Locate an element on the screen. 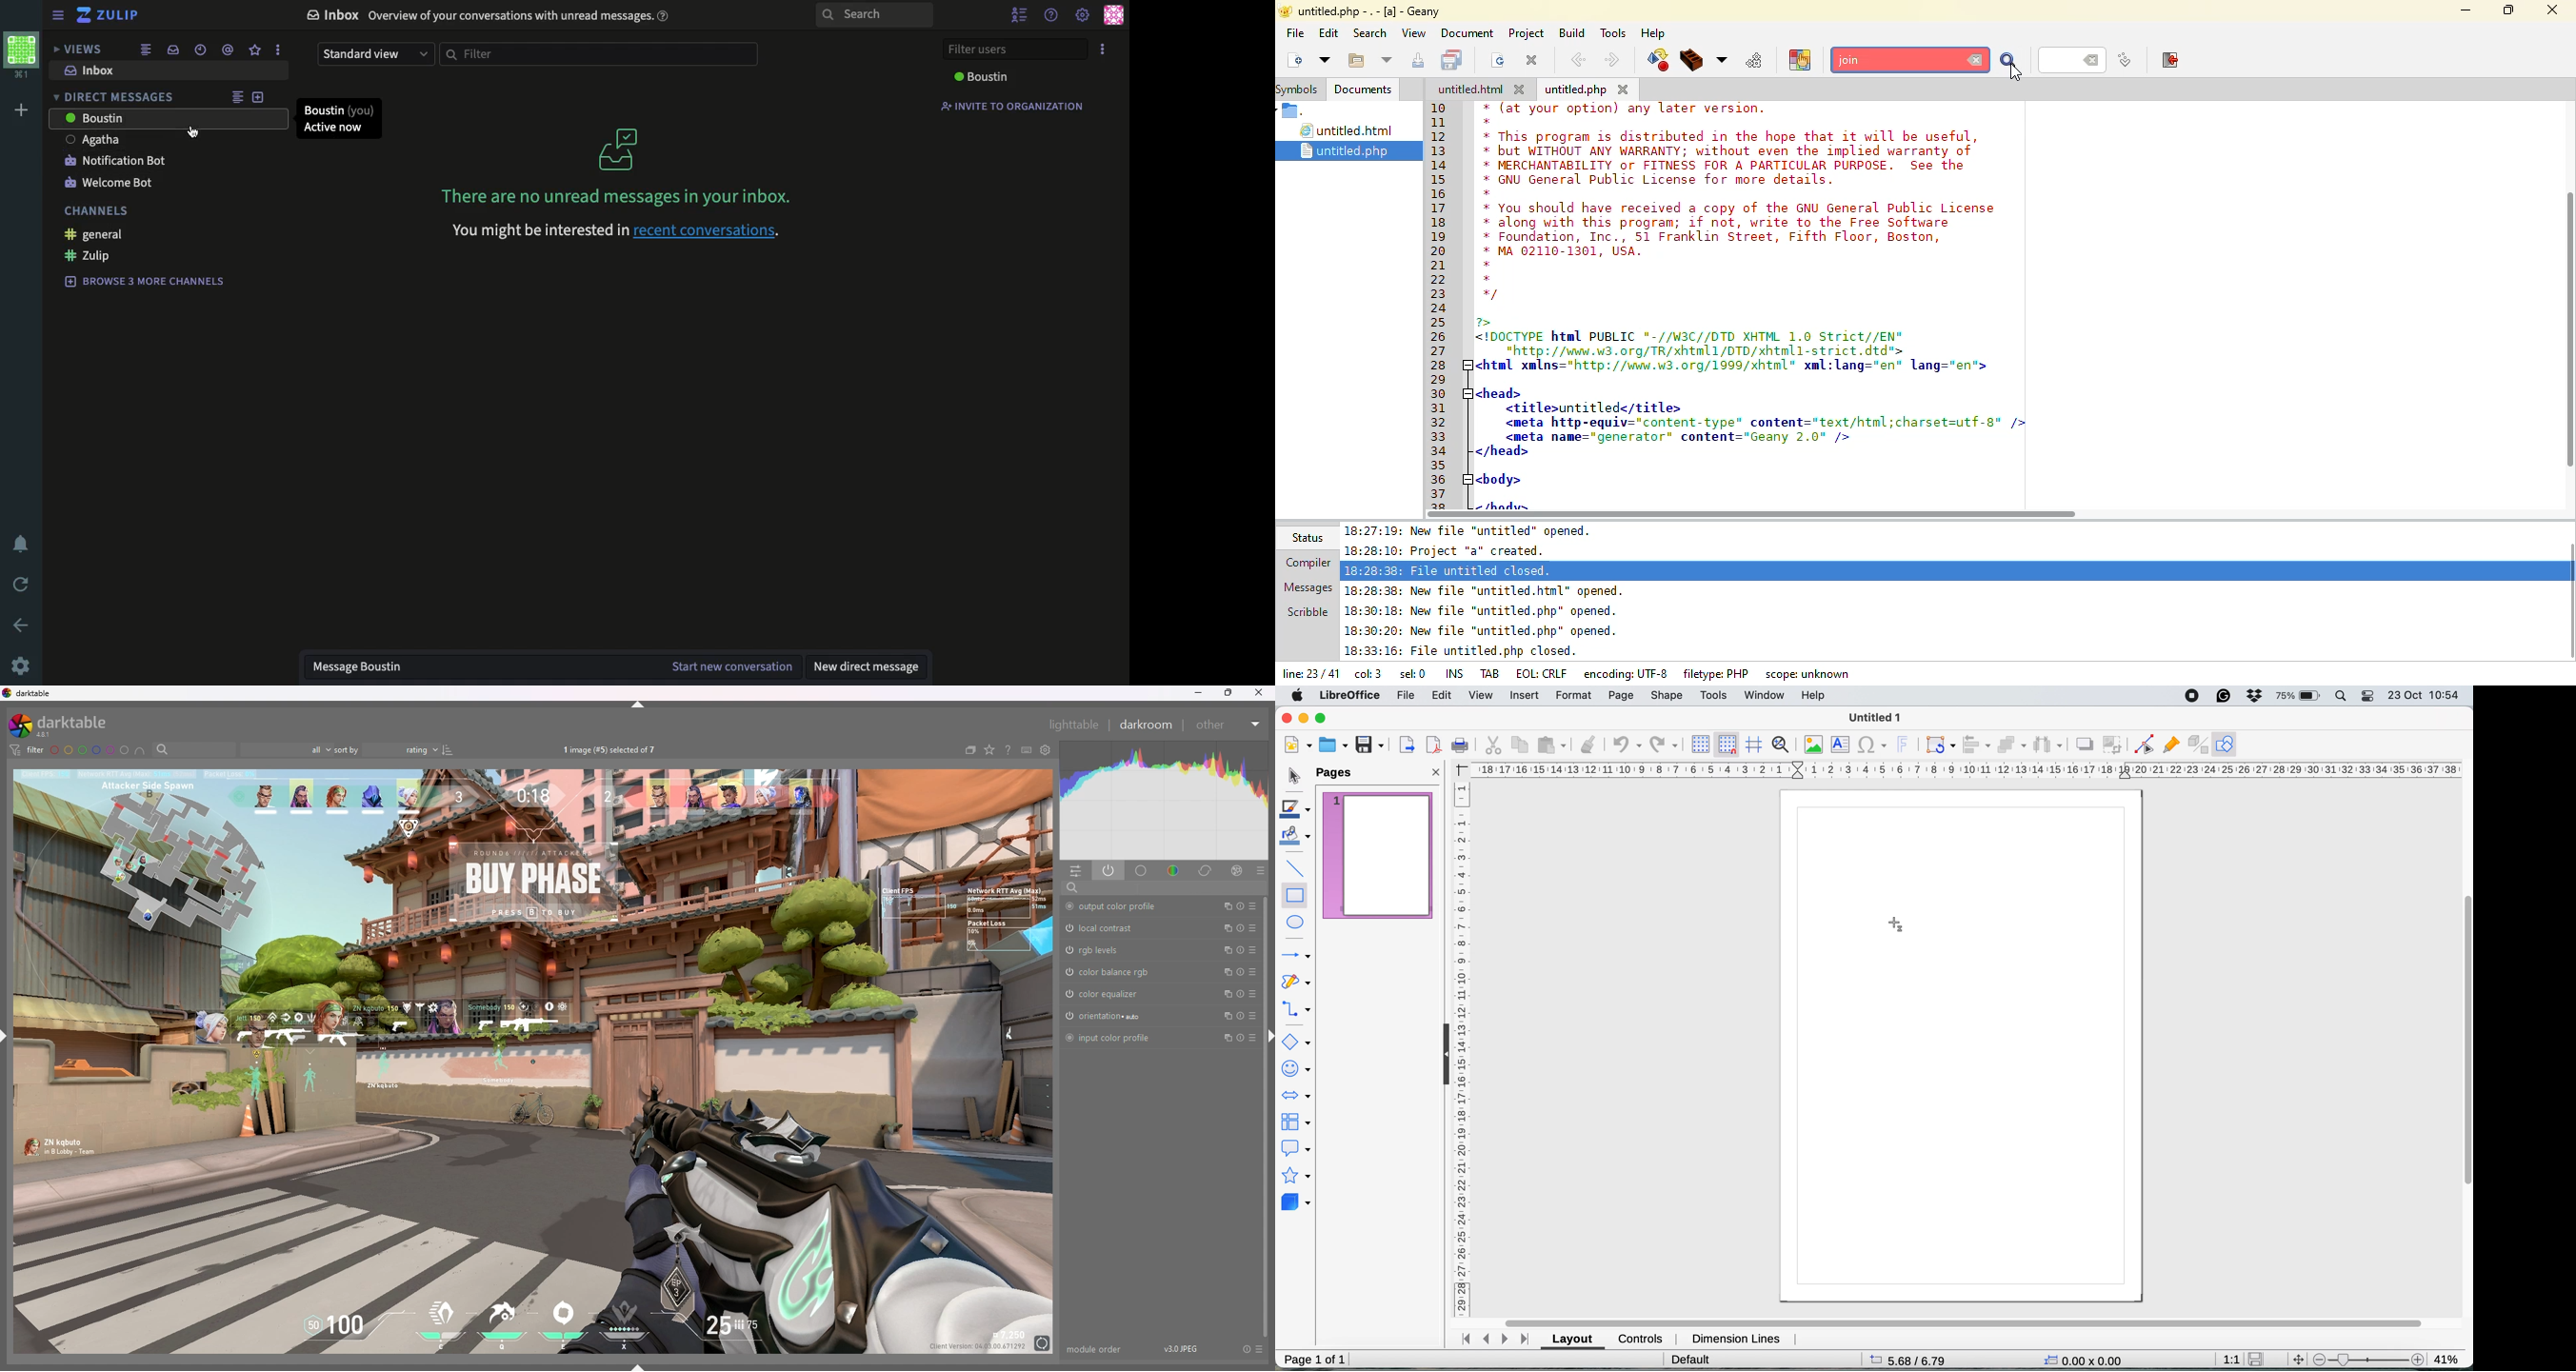 The image size is (2576, 1372). inbox is located at coordinates (89, 68).